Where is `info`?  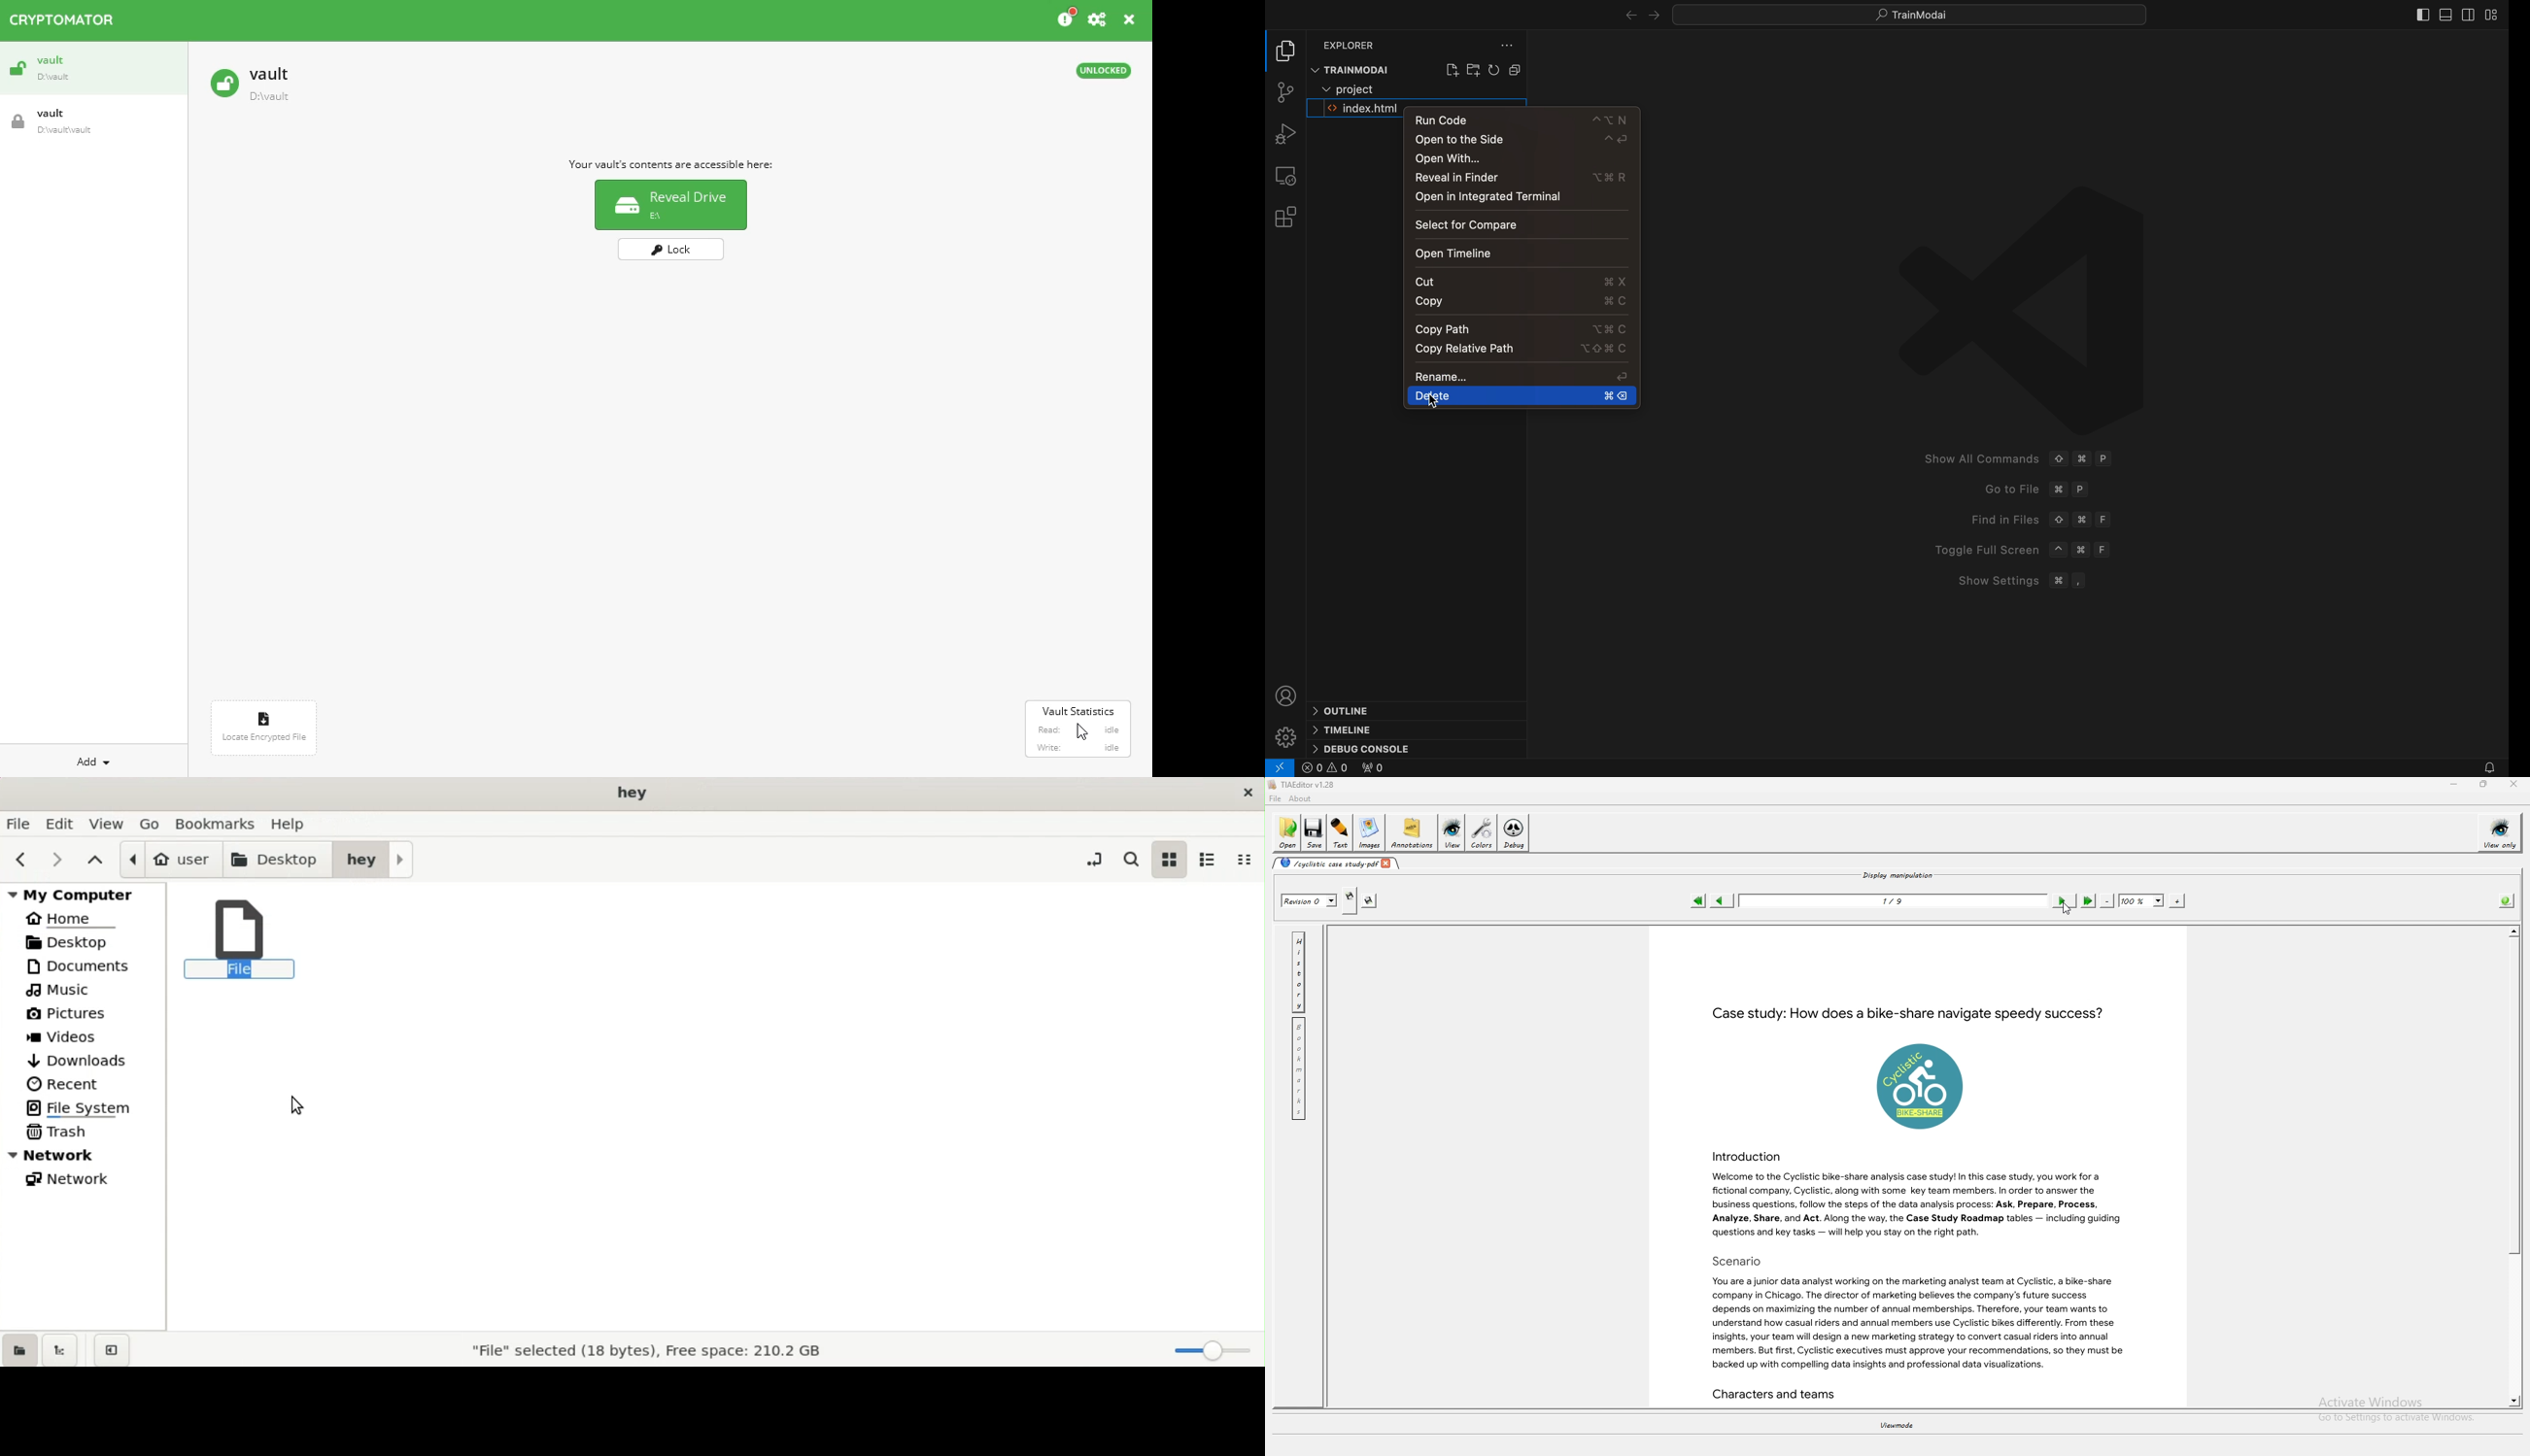 info is located at coordinates (670, 164).